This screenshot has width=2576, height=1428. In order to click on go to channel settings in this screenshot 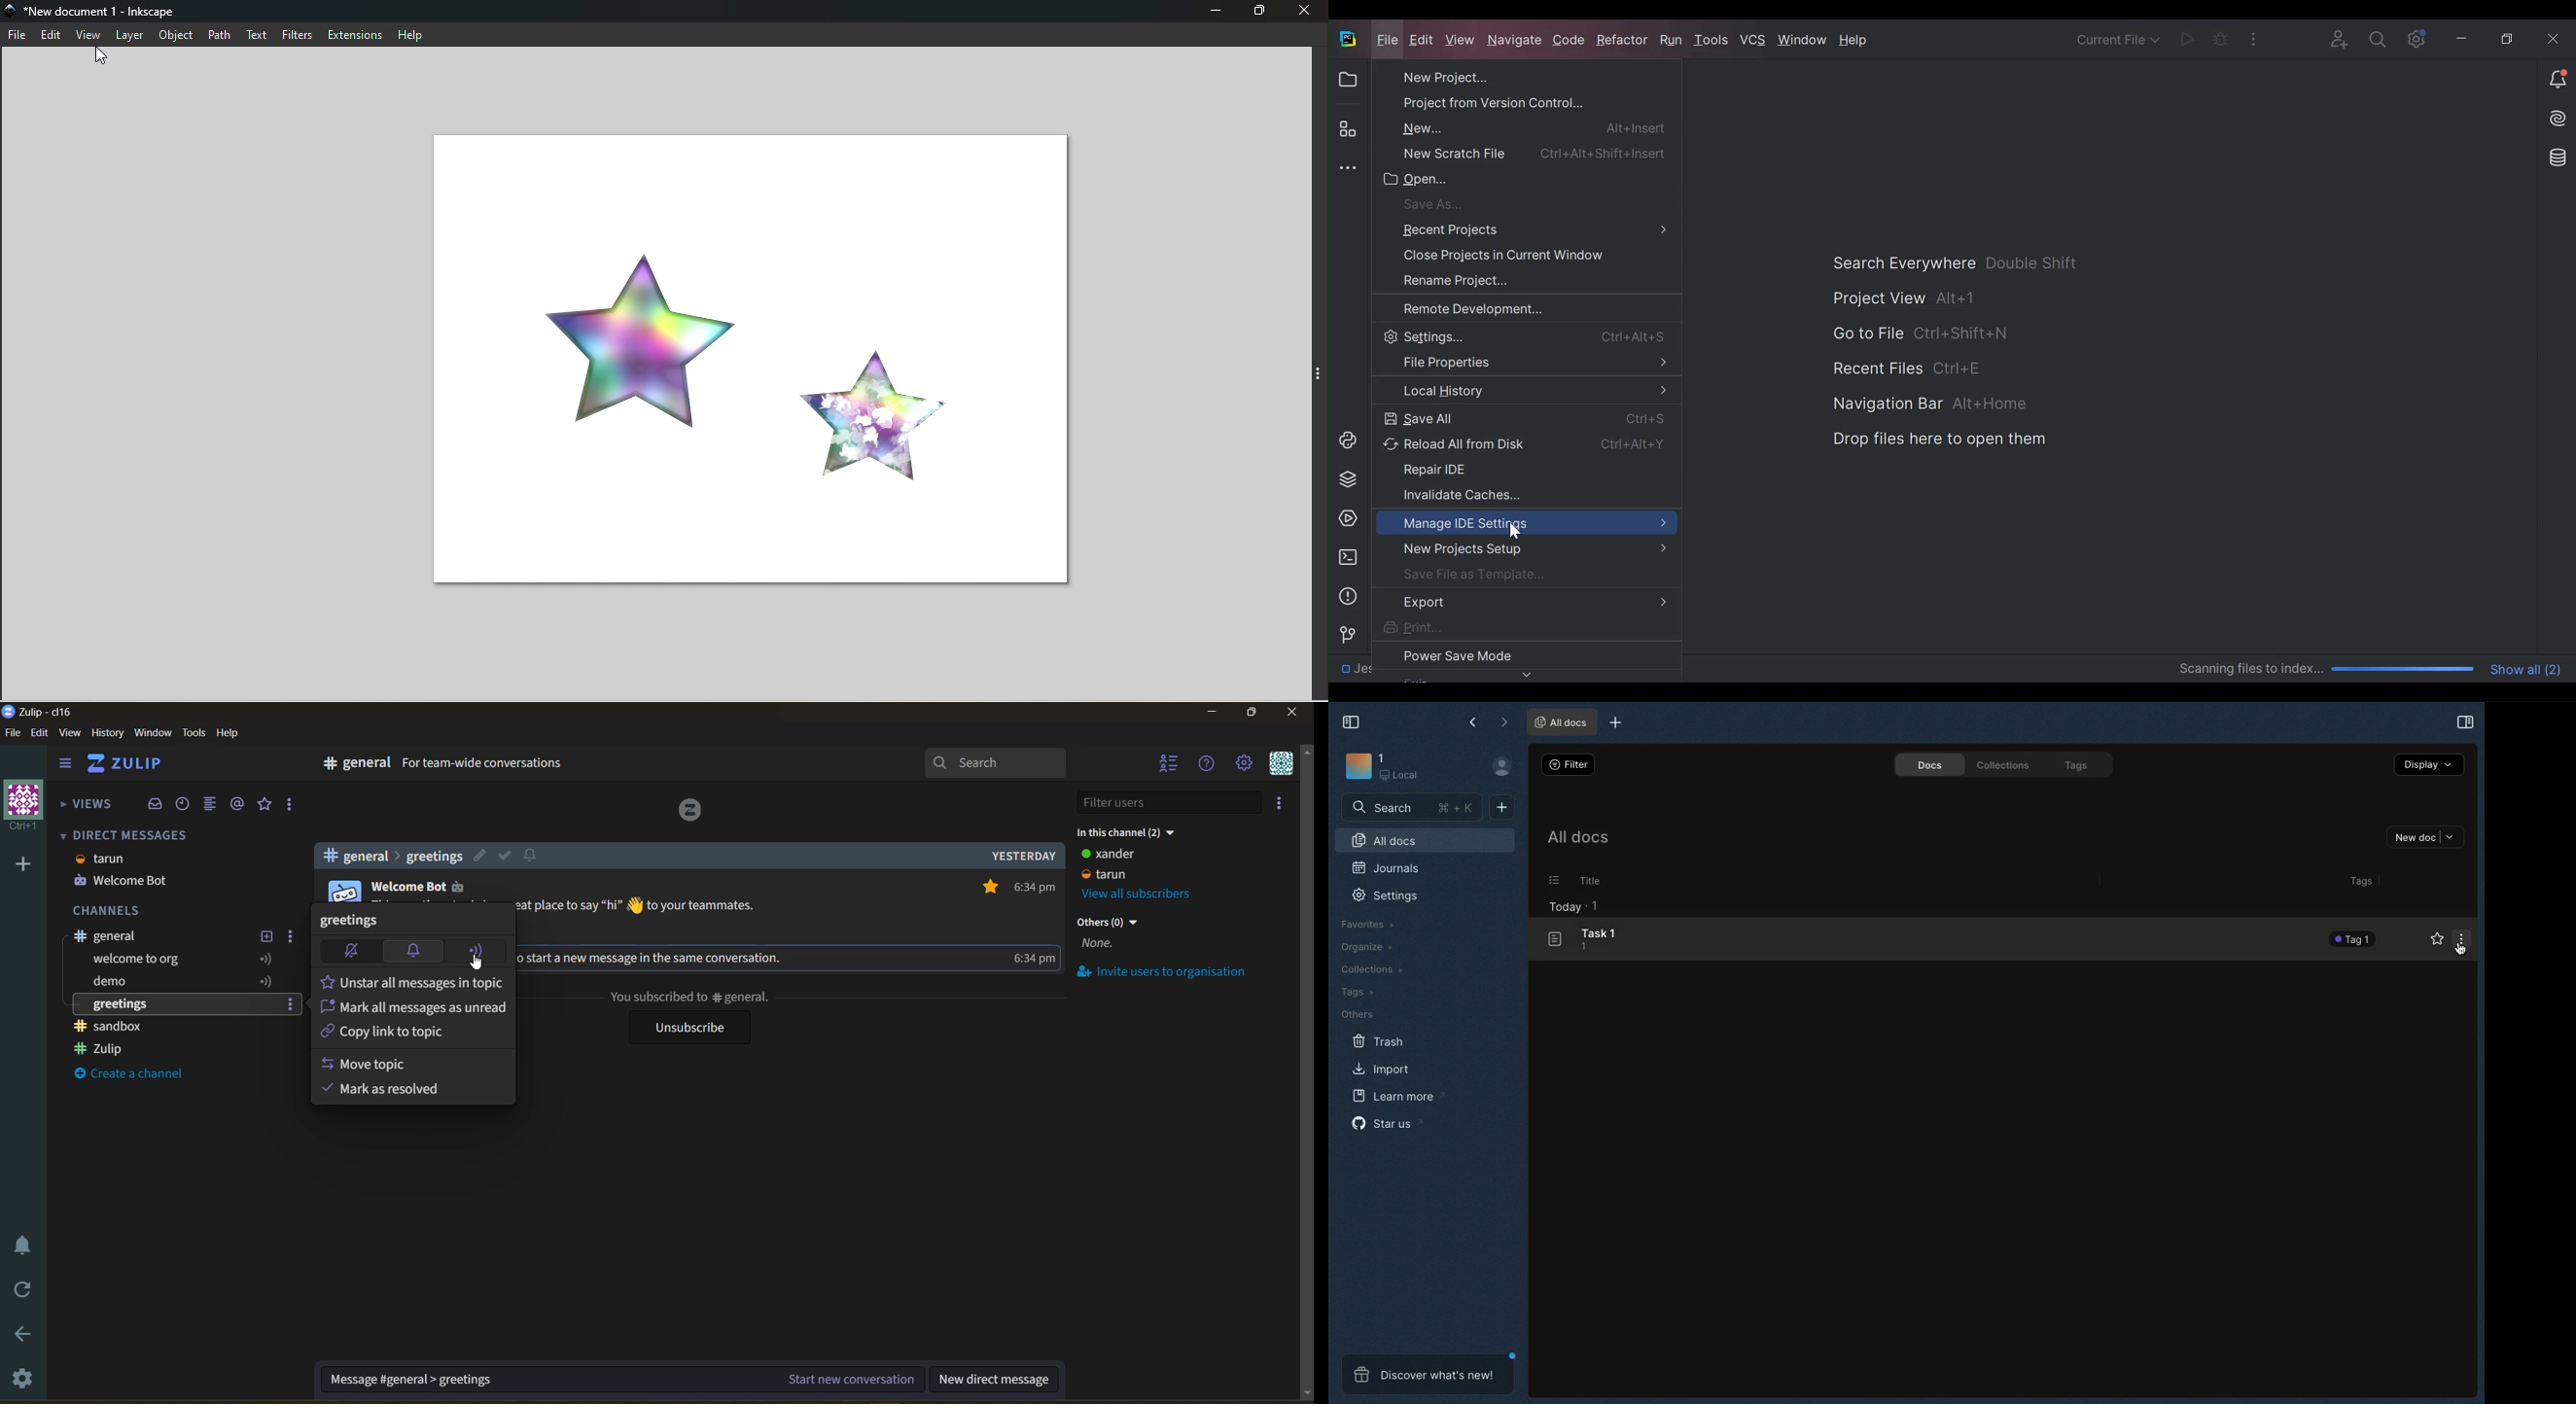, I will do `click(350, 766)`.